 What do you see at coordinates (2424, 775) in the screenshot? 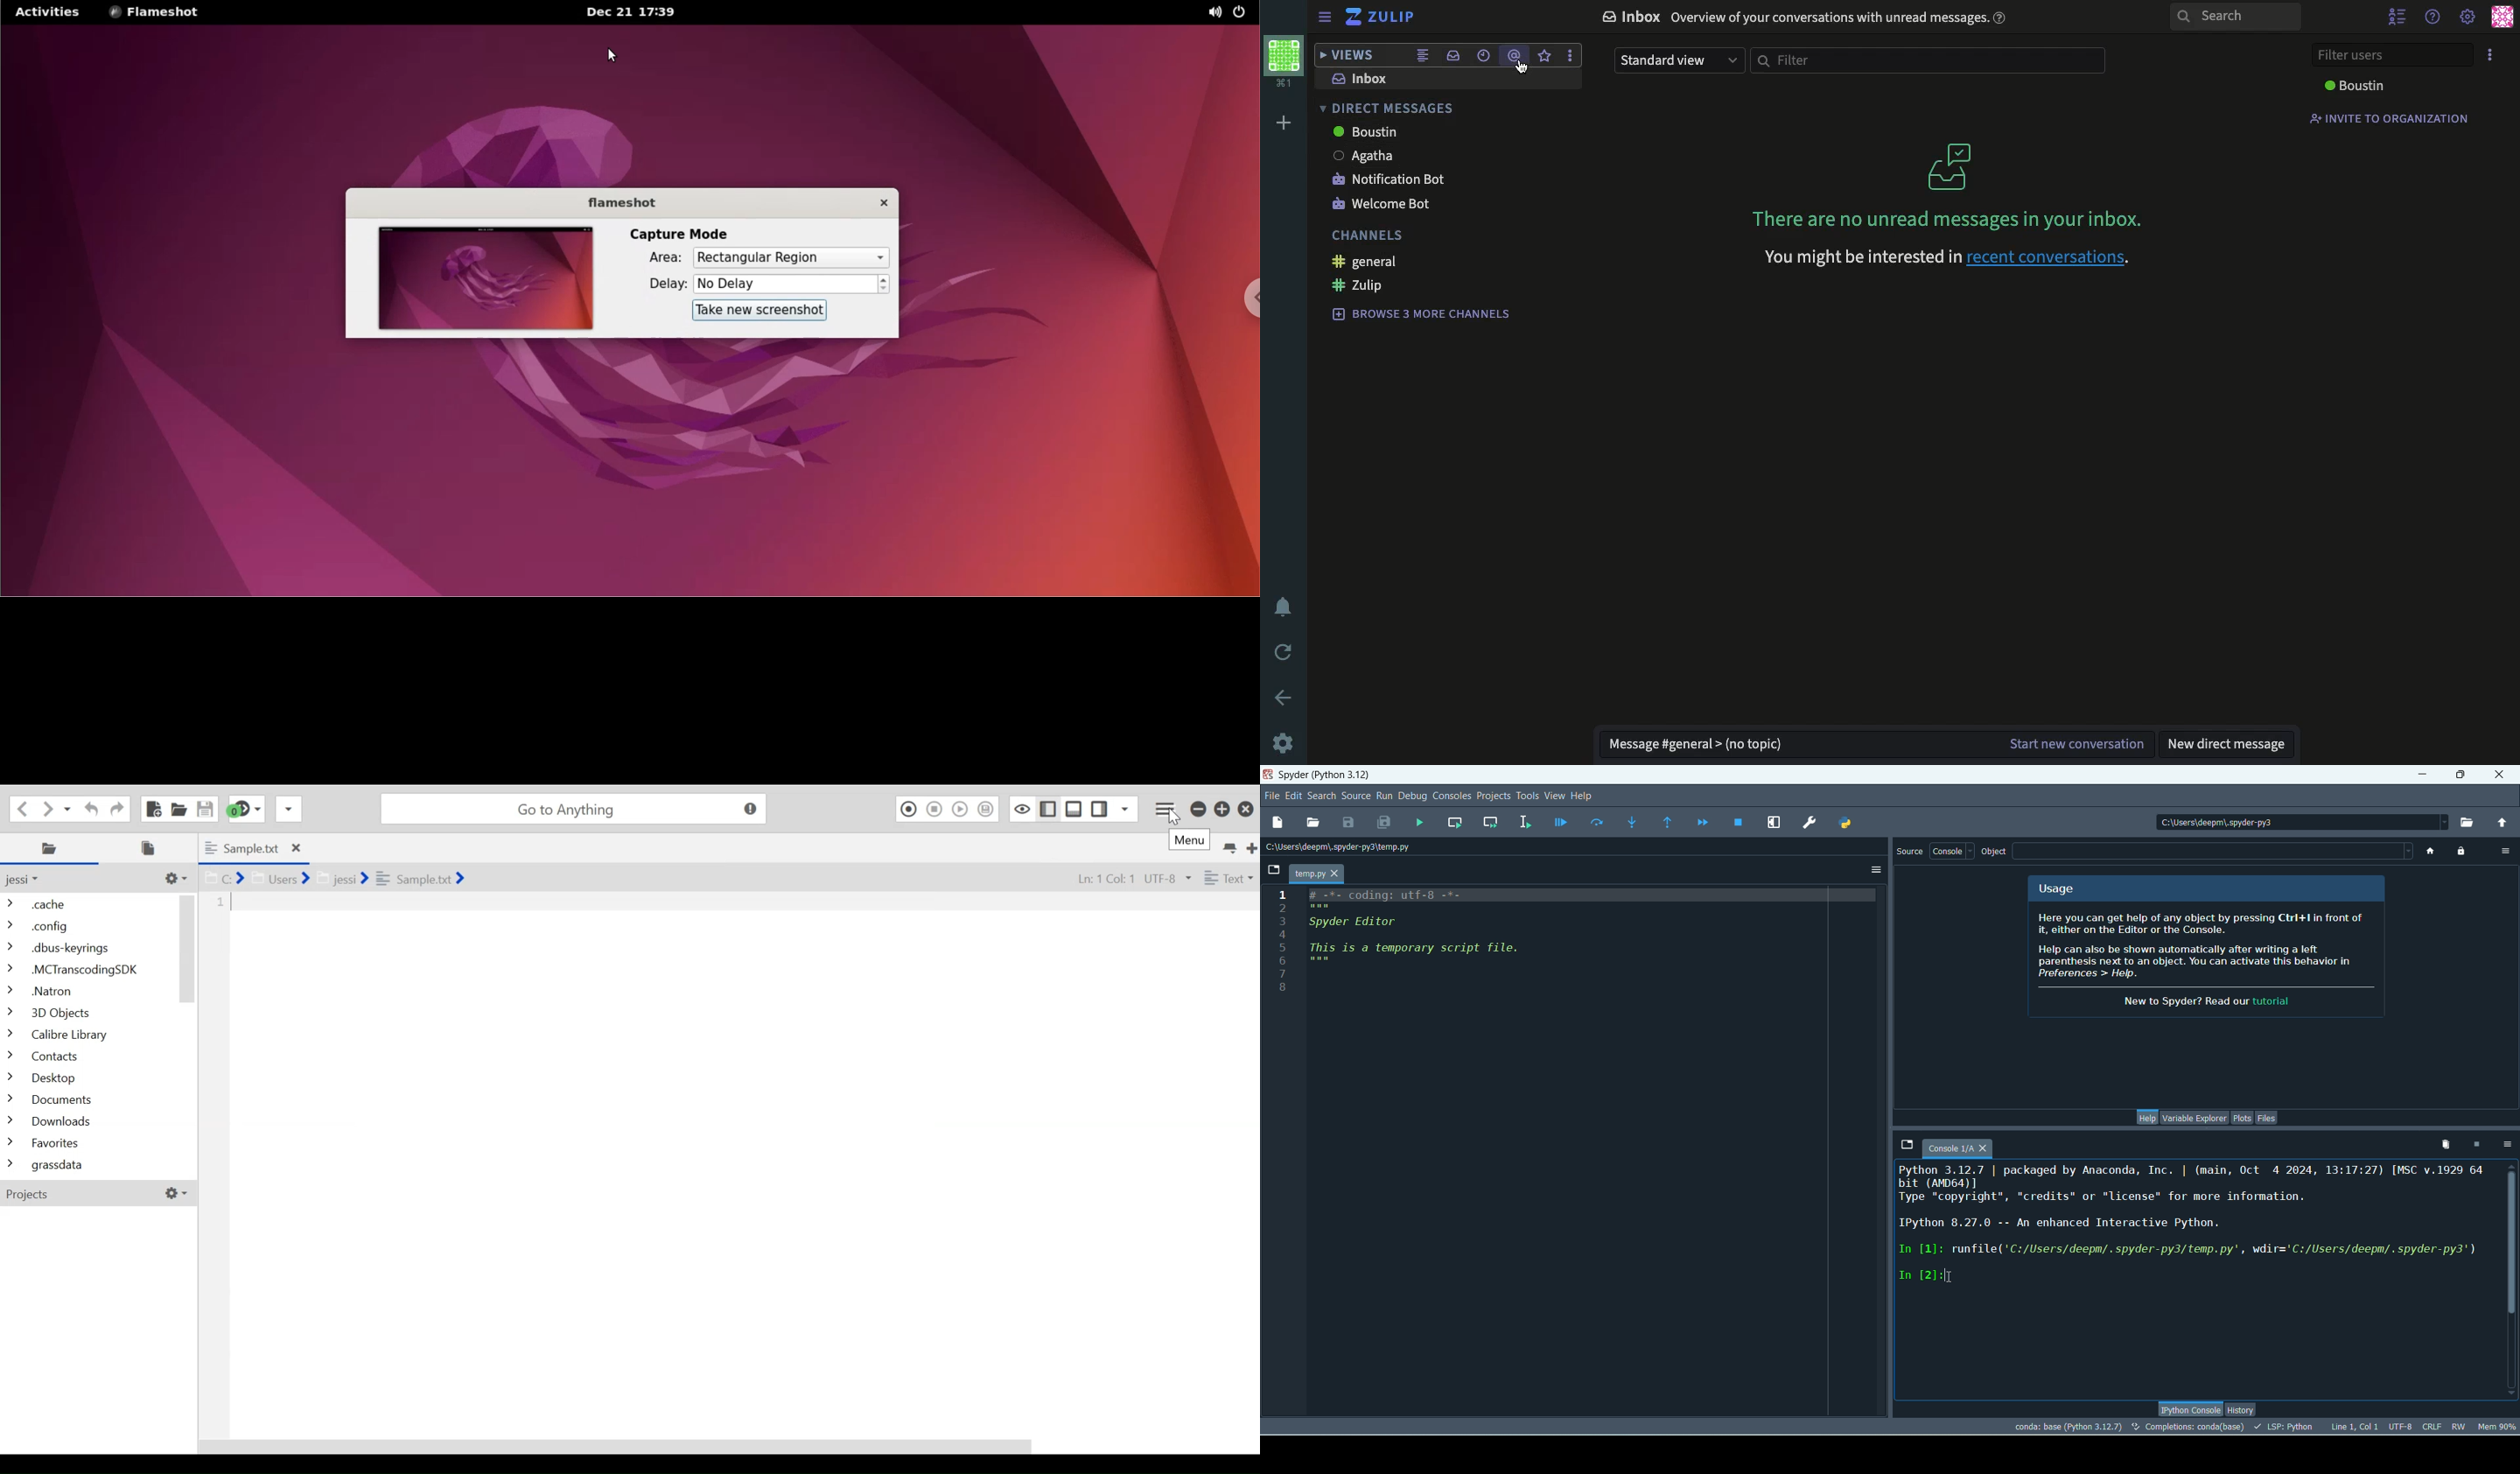
I see `minimize` at bounding box center [2424, 775].